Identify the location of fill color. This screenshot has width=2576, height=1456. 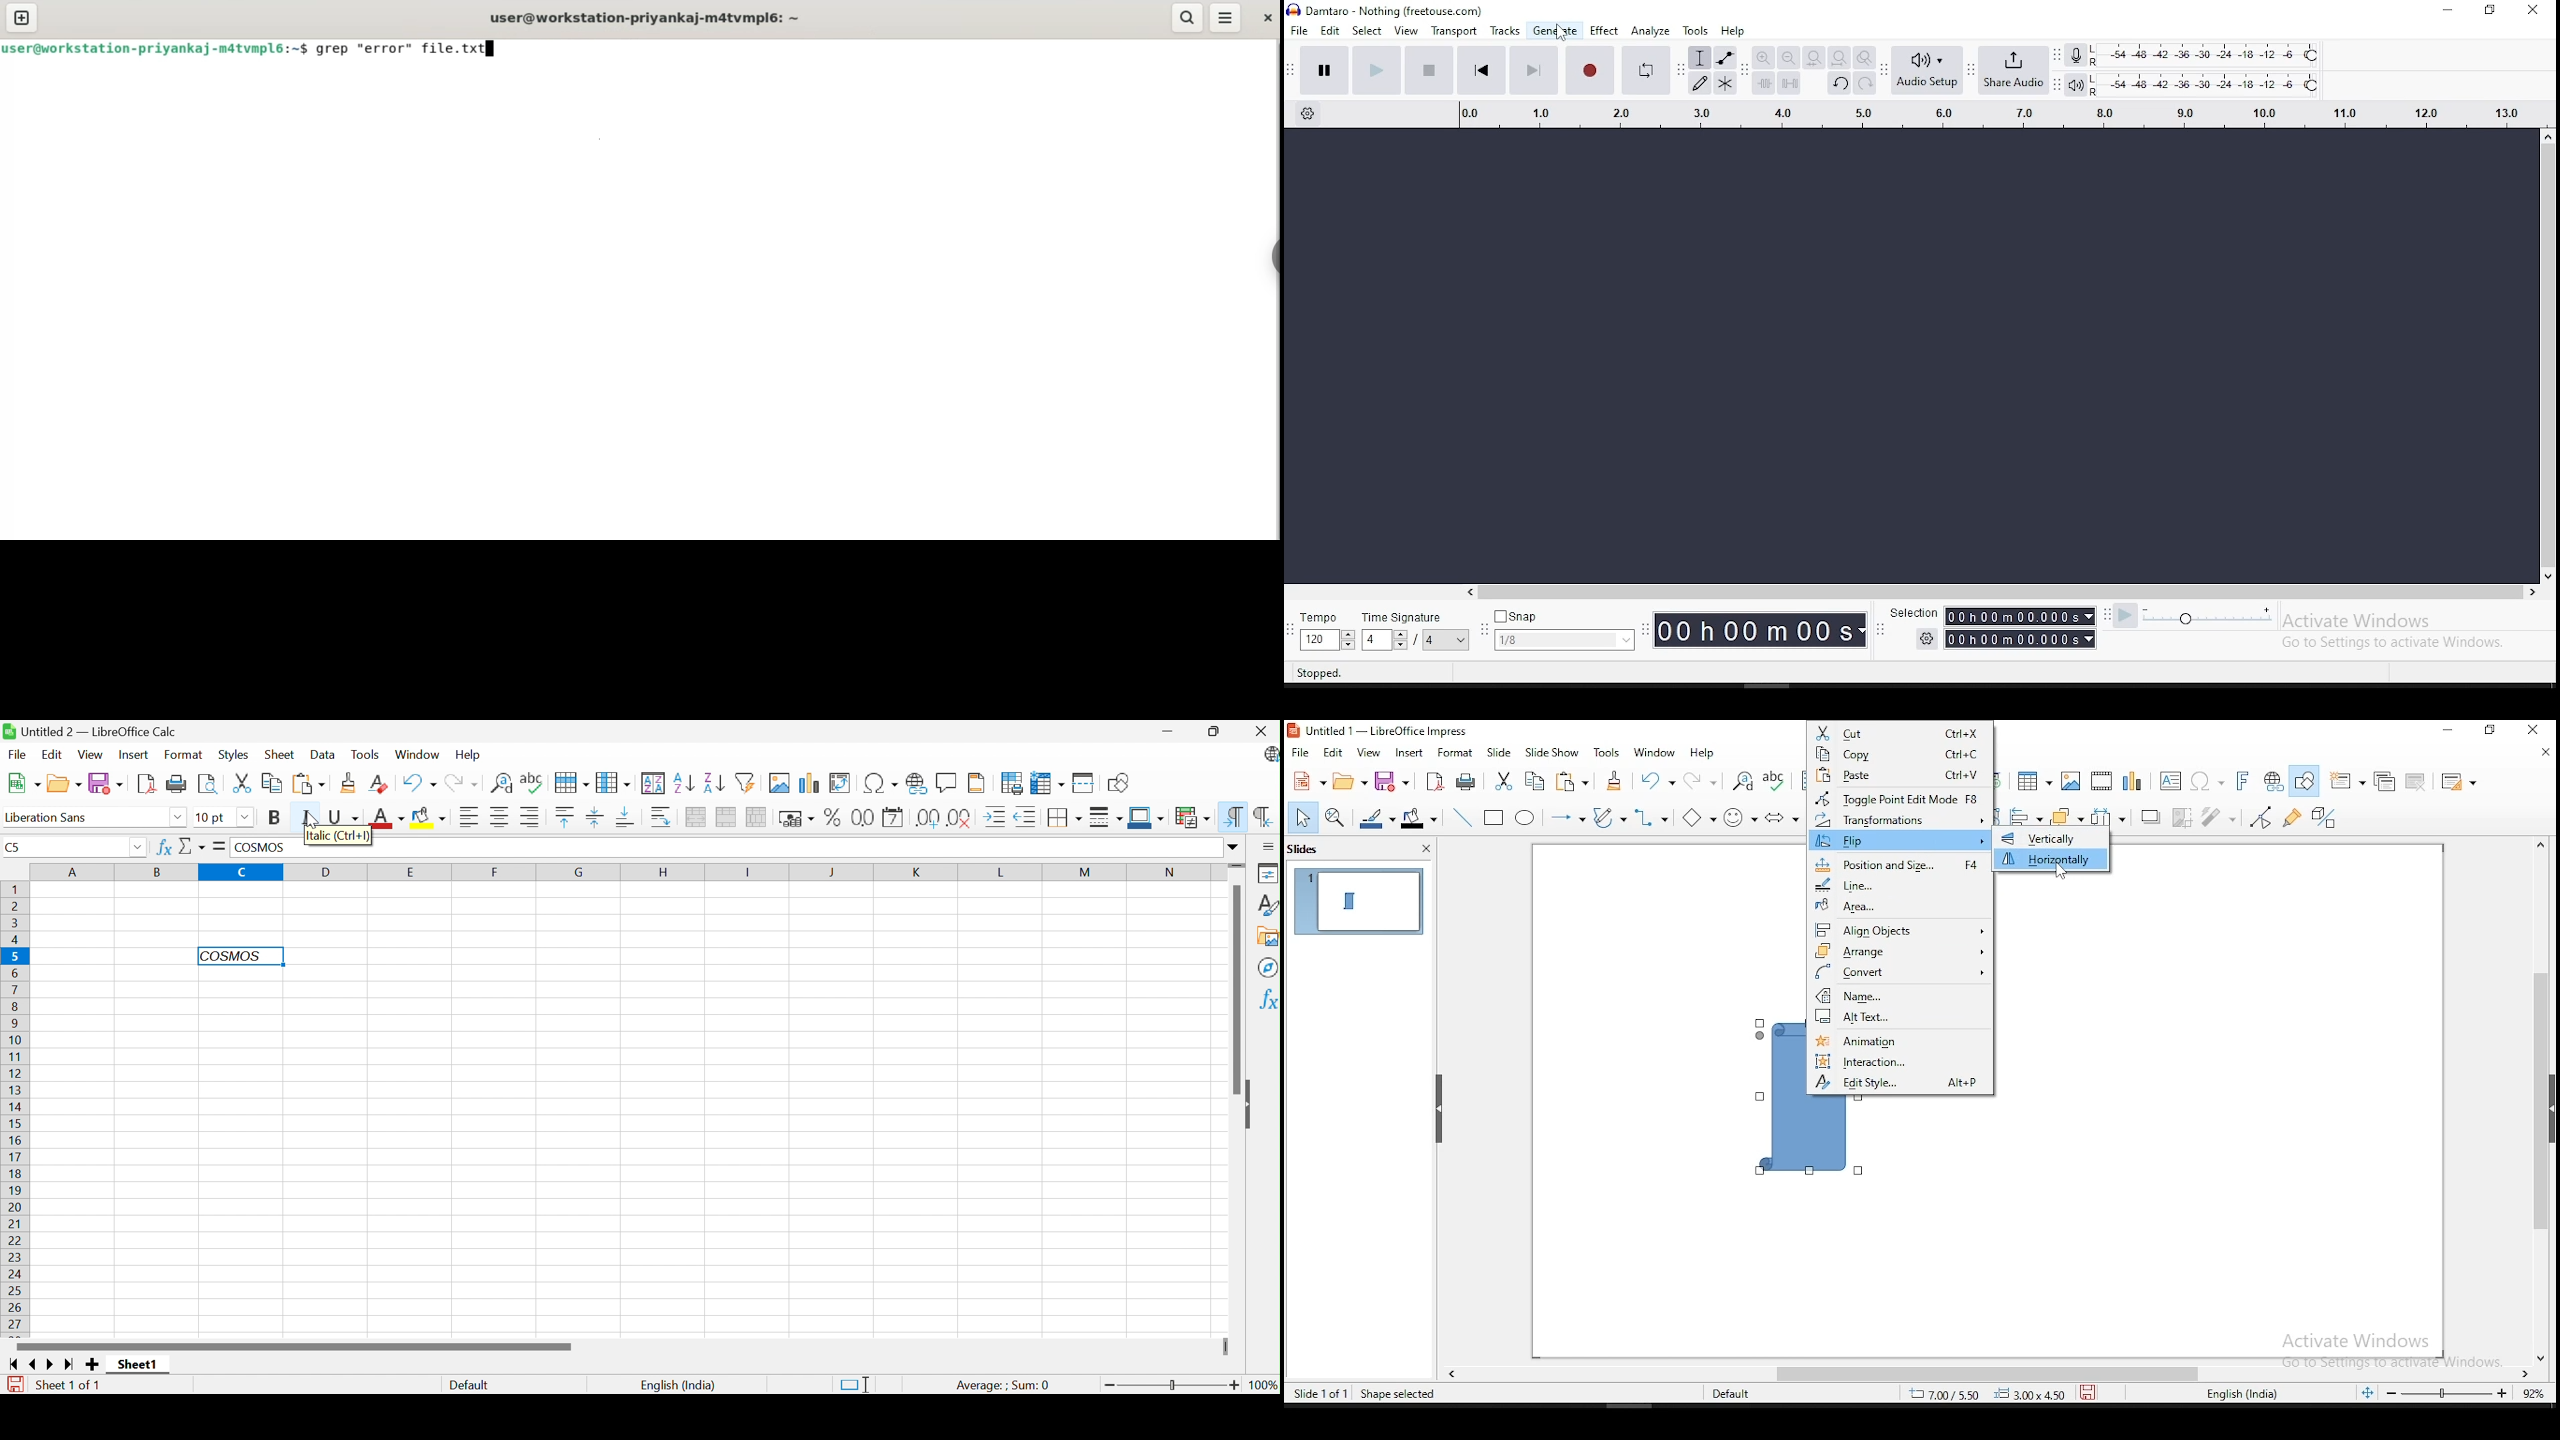
(1418, 818).